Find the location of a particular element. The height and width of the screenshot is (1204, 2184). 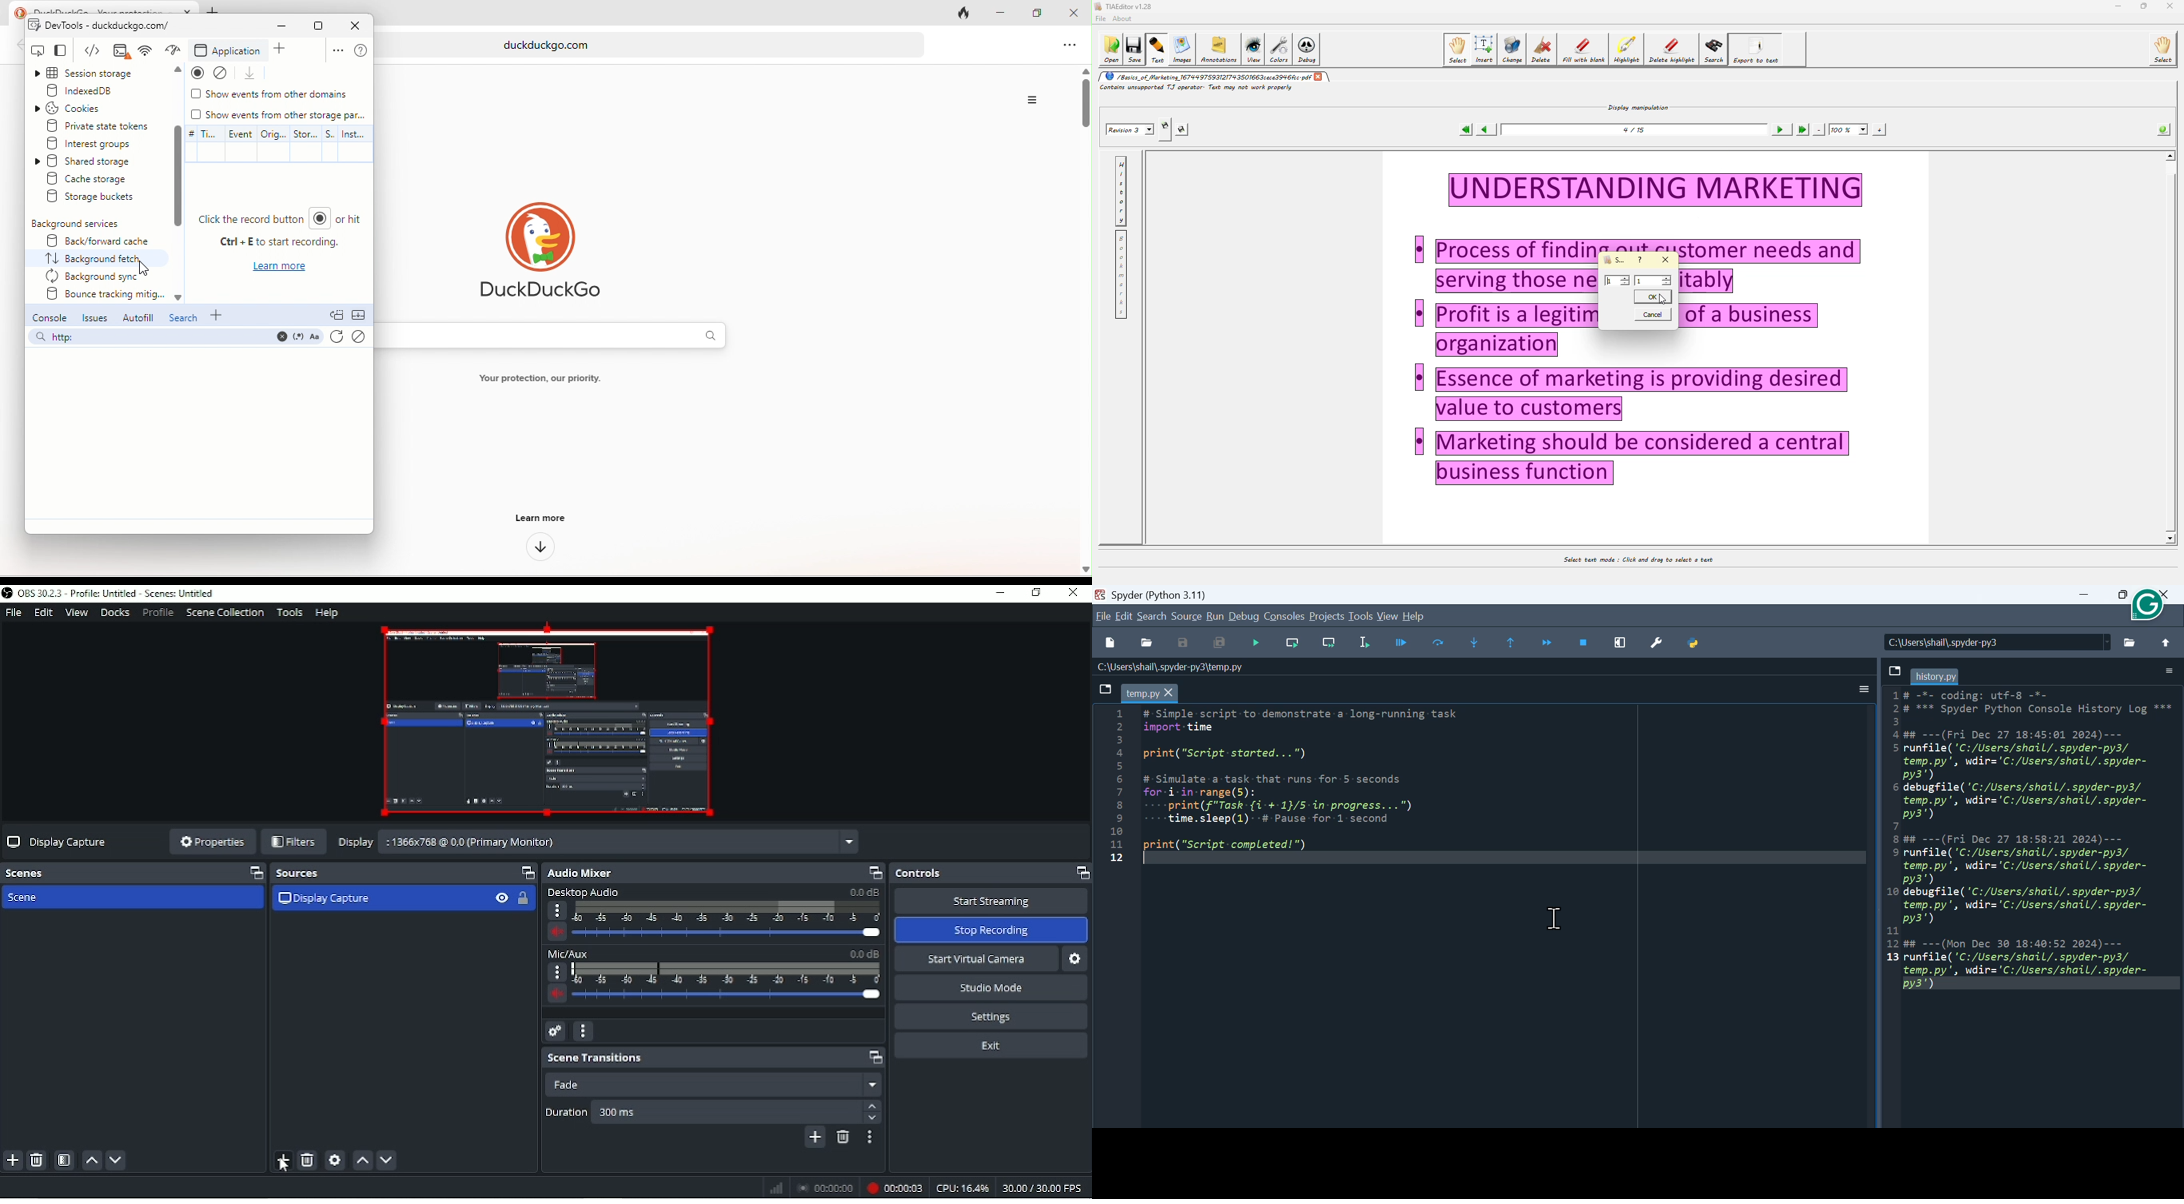

Open File is located at coordinates (1147, 645).